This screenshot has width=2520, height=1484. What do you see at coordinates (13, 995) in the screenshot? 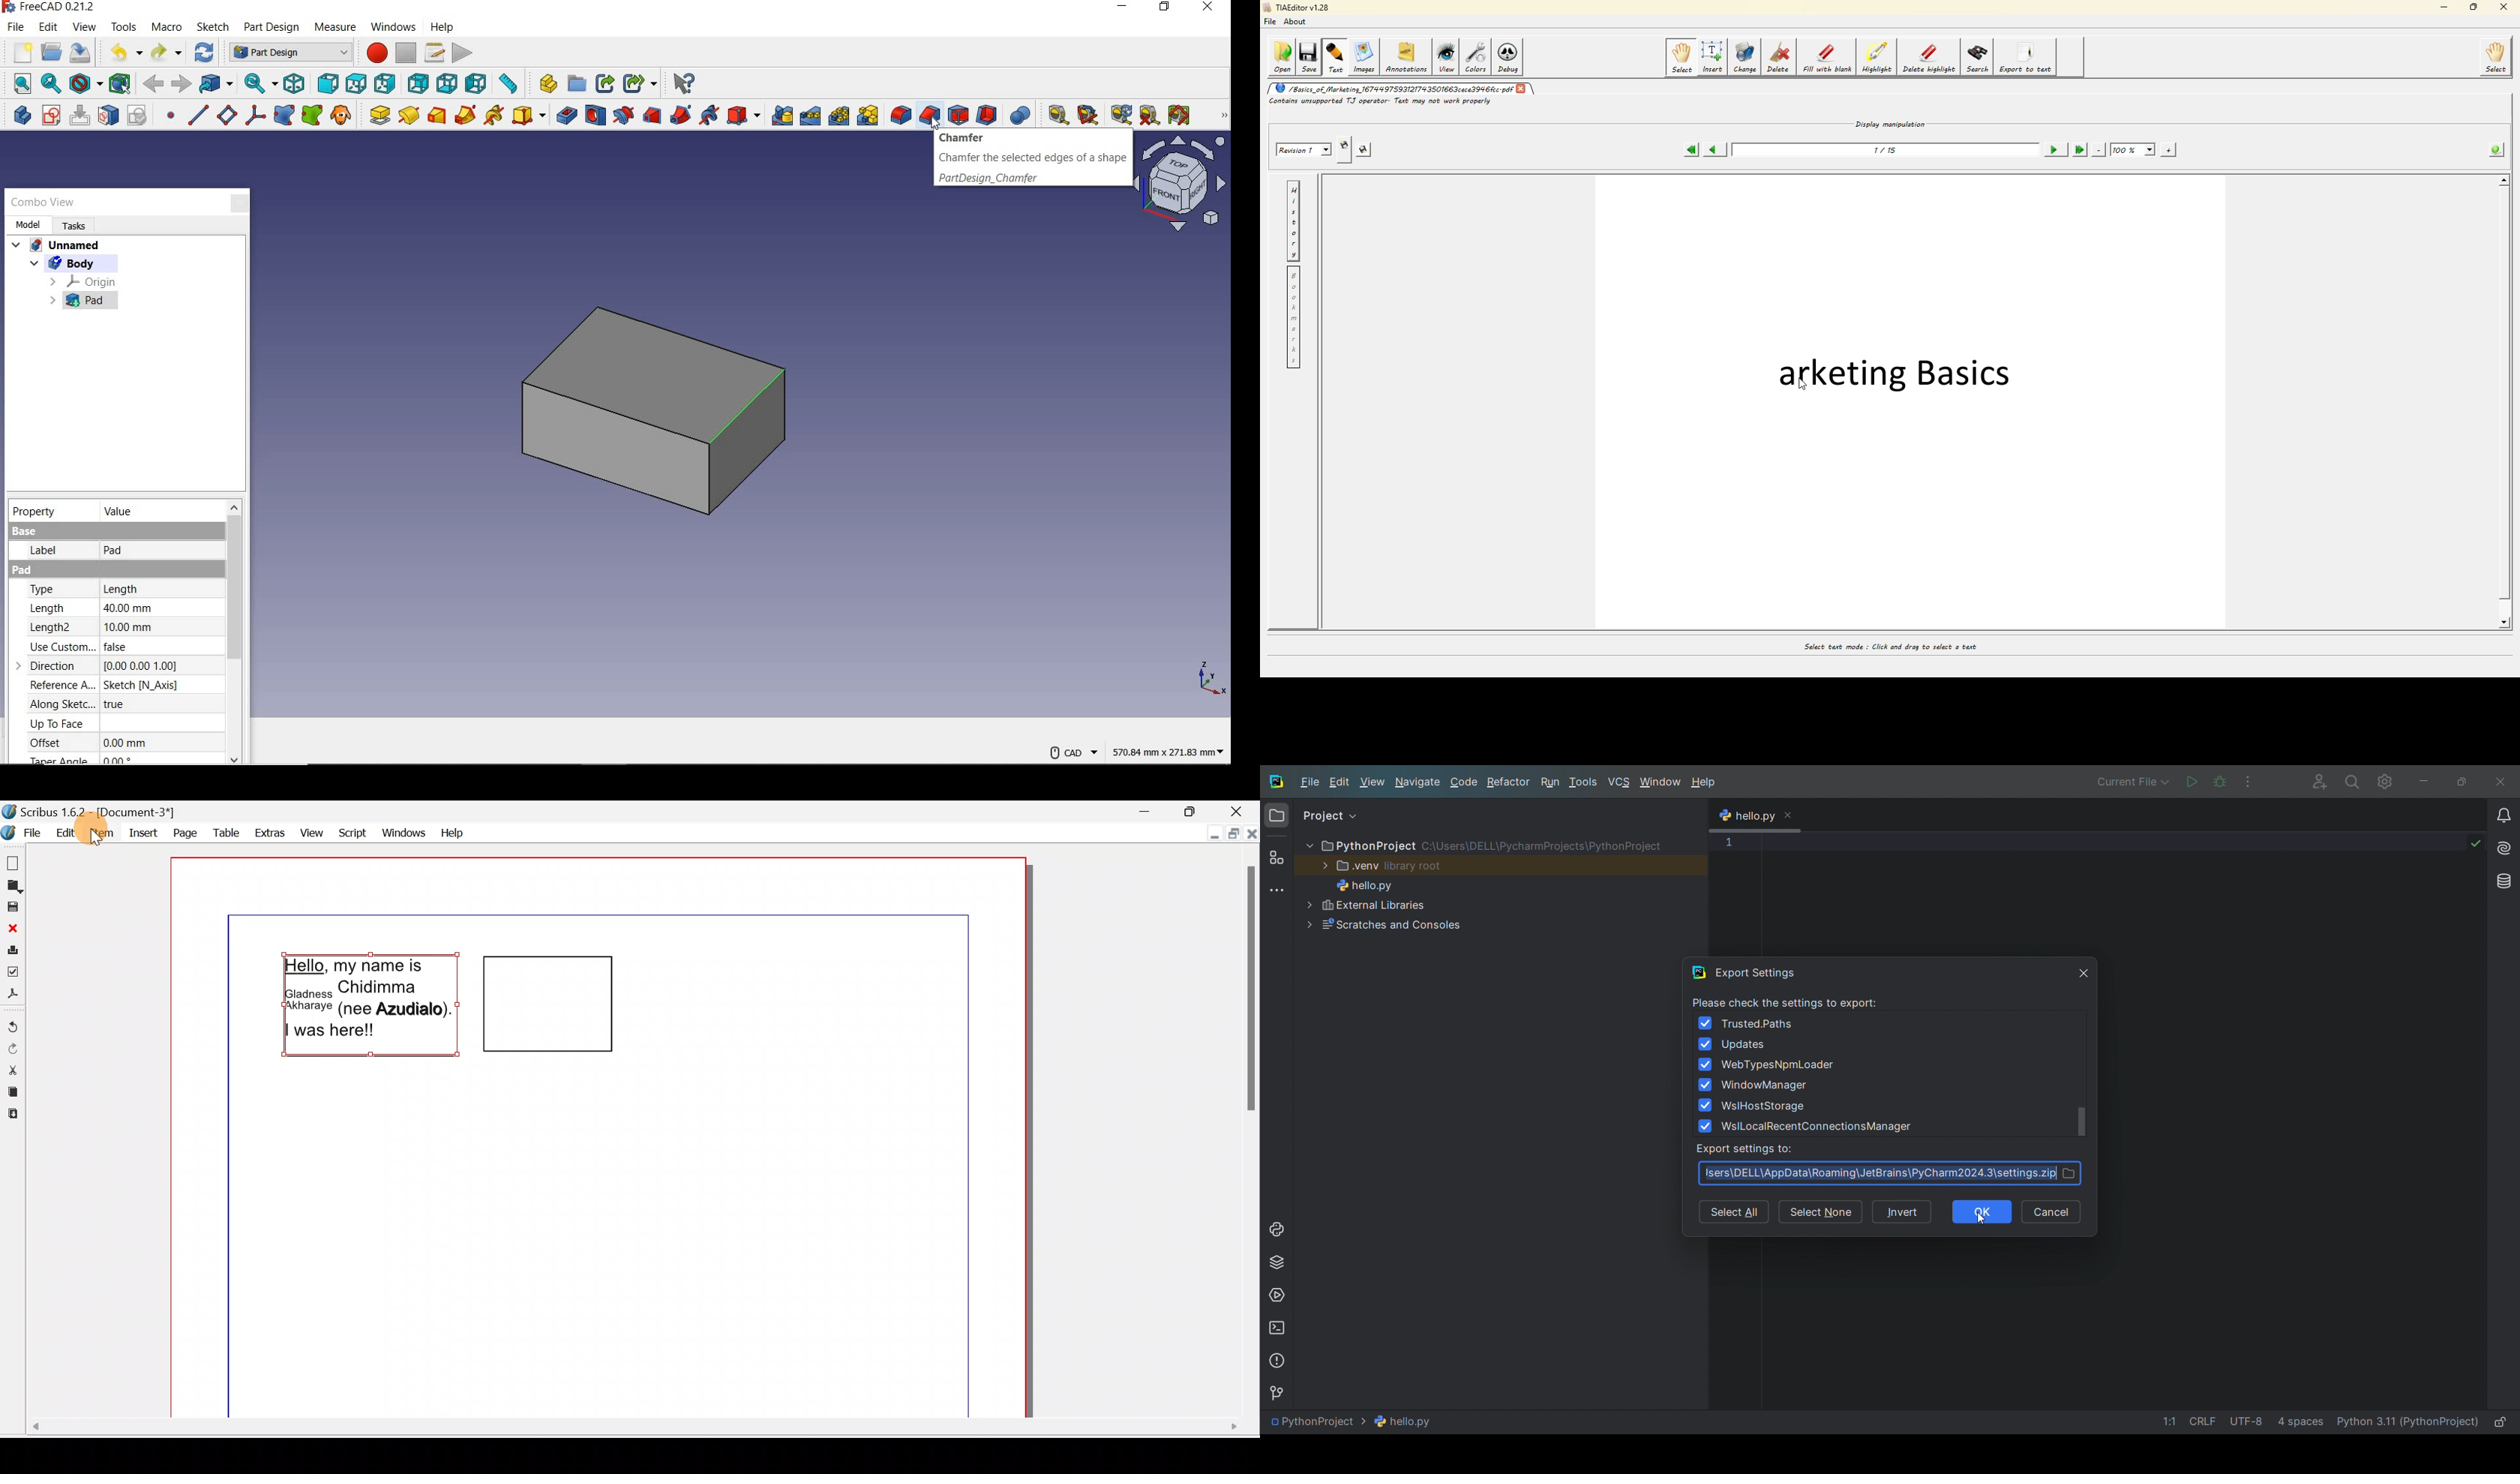
I see `Save as PDF` at bounding box center [13, 995].